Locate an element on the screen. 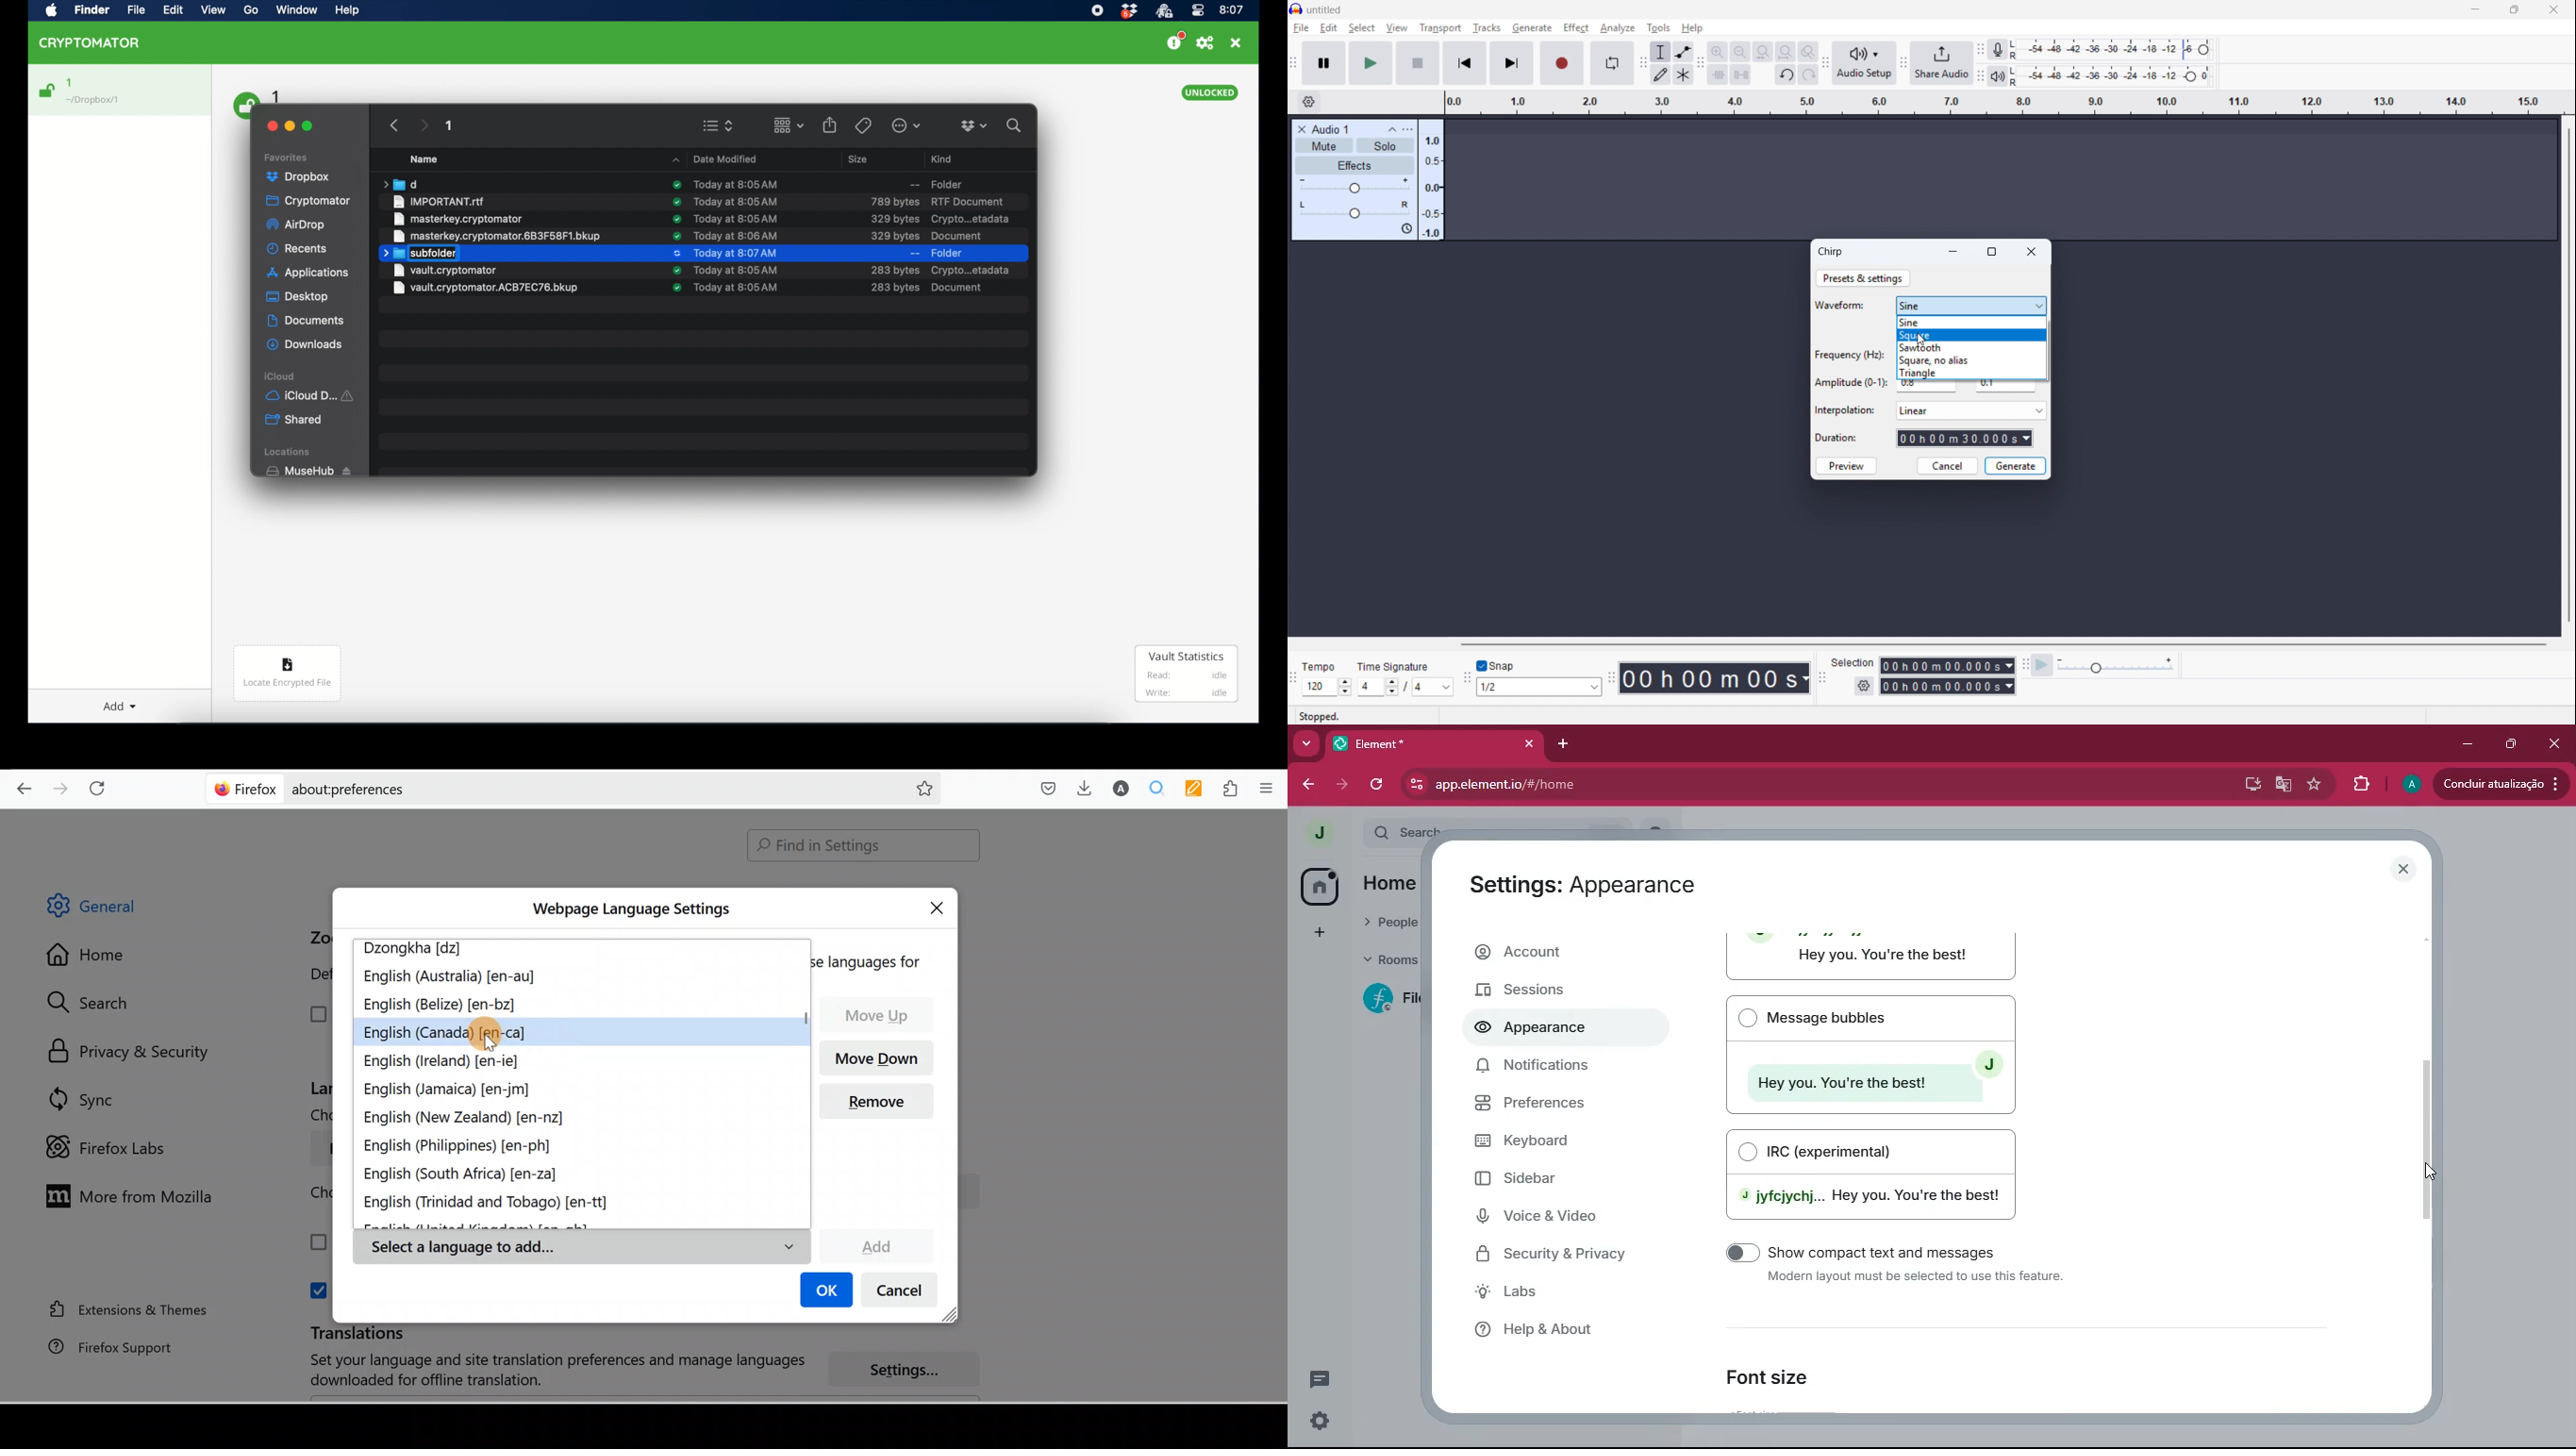 This screenshot has width=2576, height=1456. Sync lock on  is located at coordinates (1406, 229).